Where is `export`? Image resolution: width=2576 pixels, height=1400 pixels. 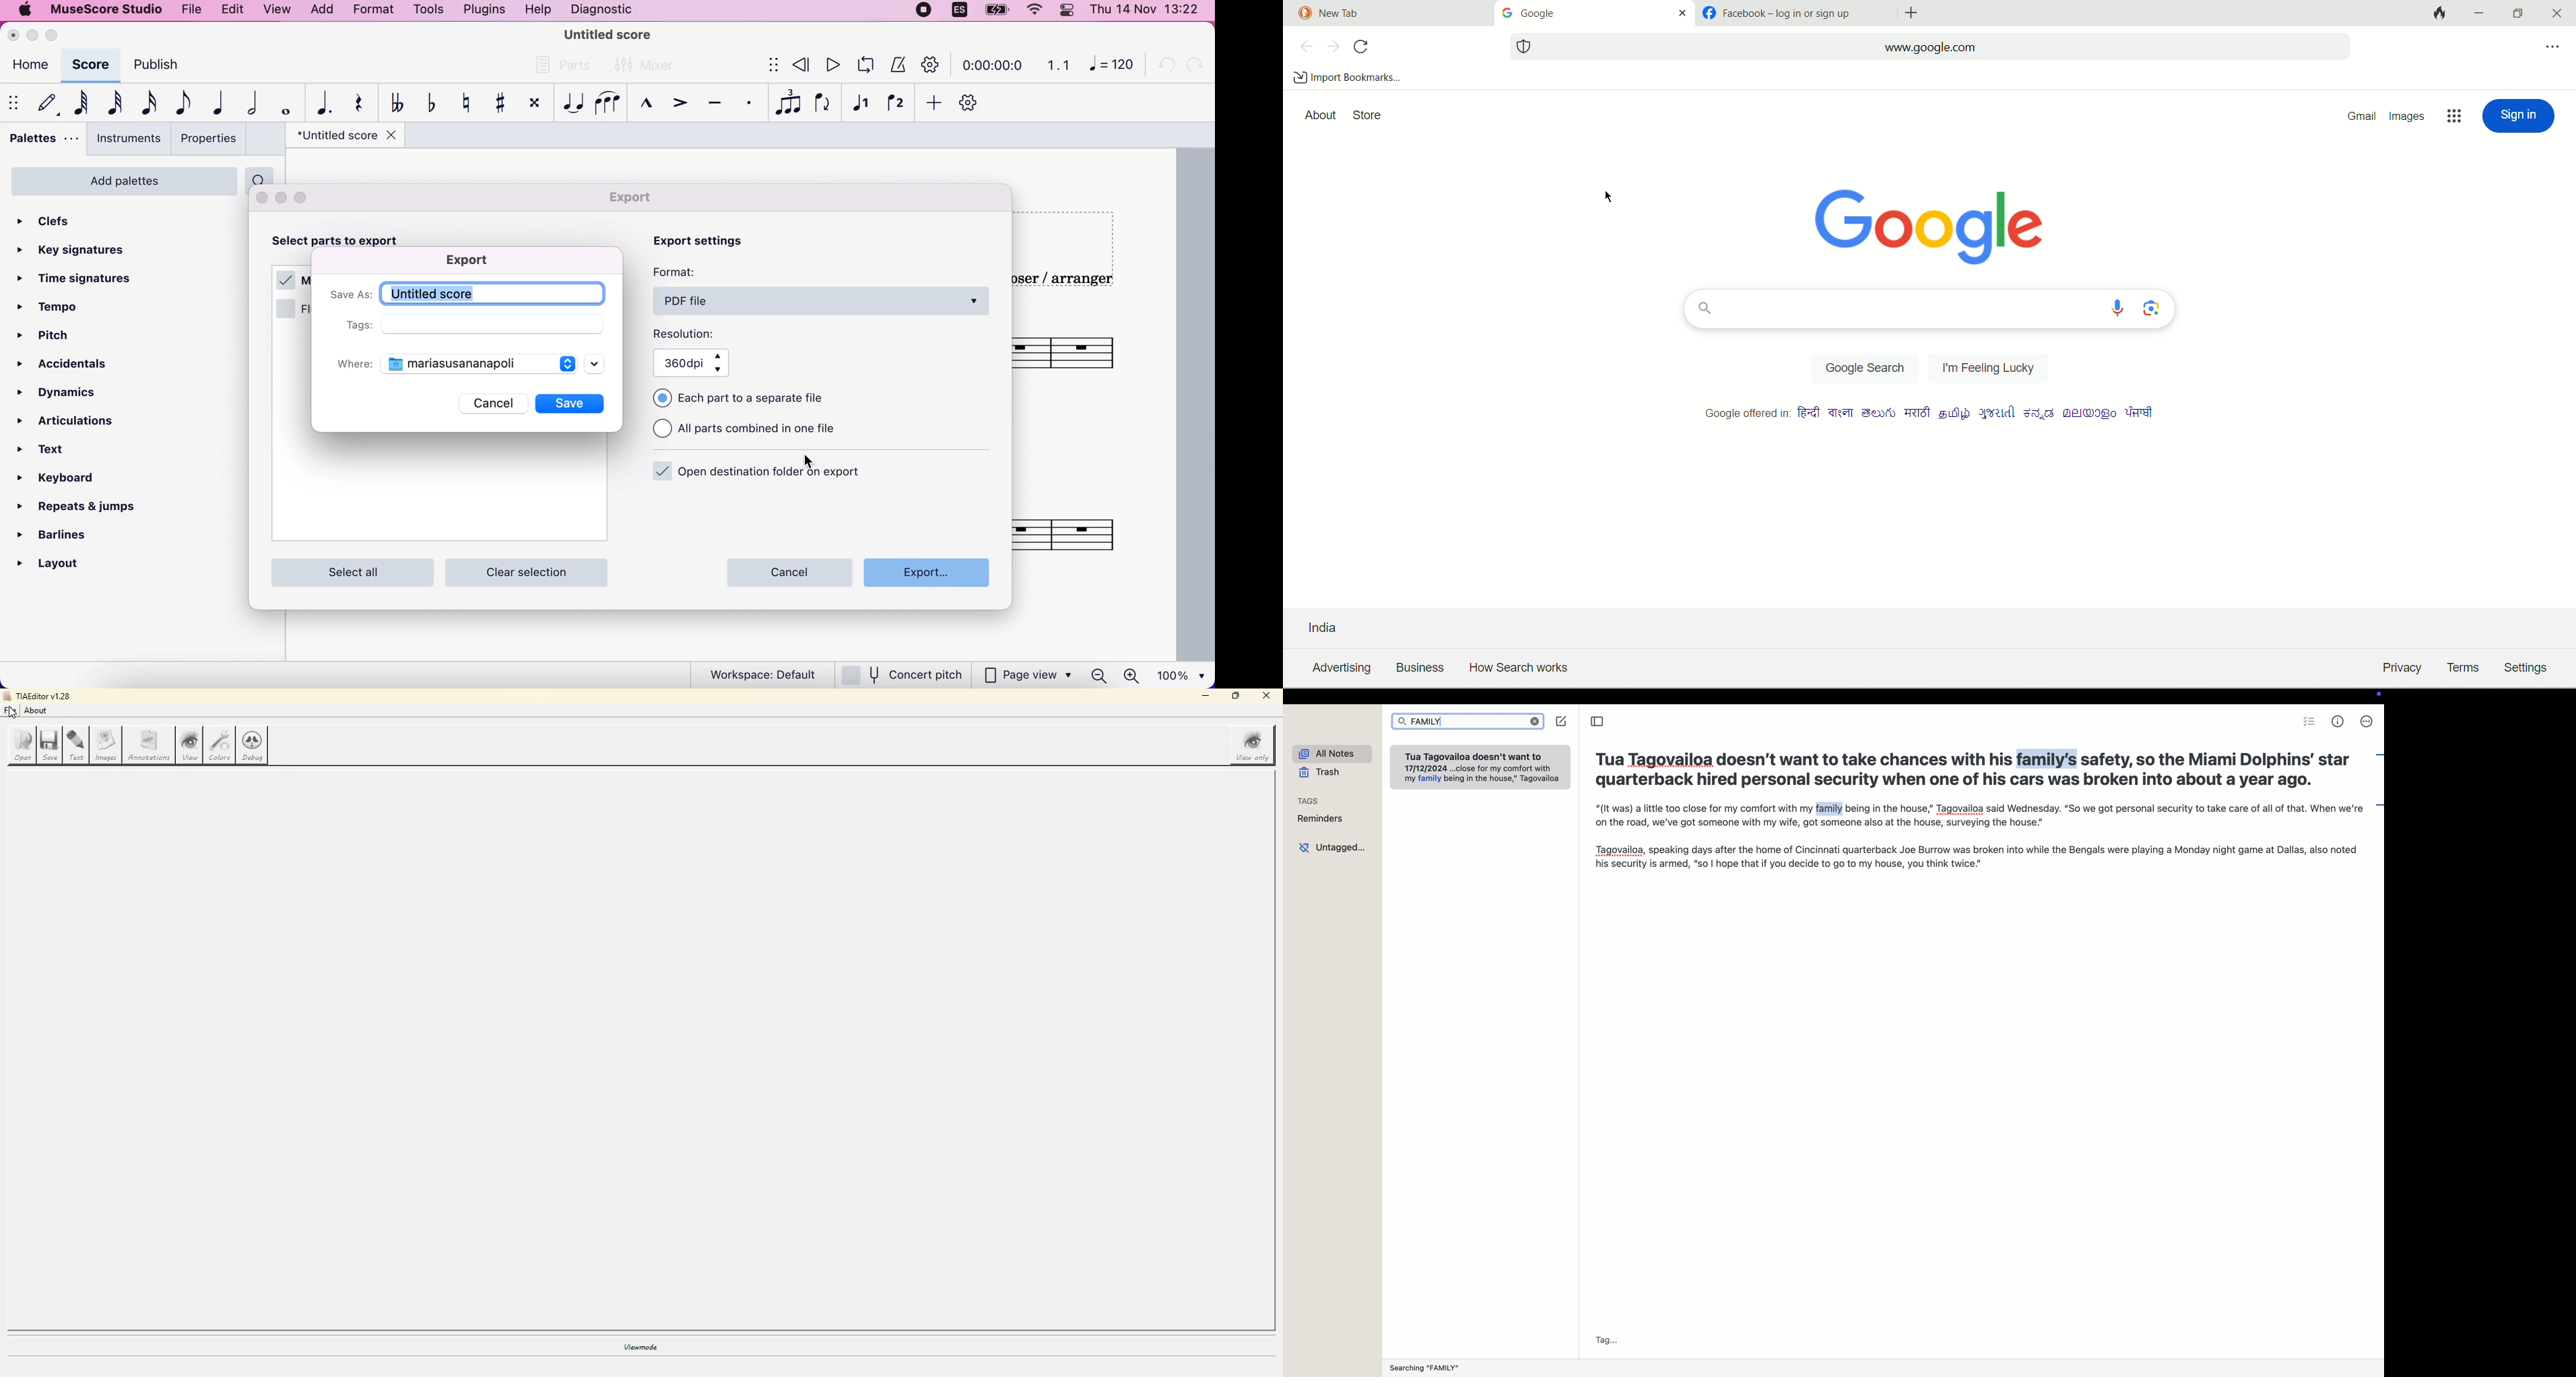
export is located at coordinates (924, 575).